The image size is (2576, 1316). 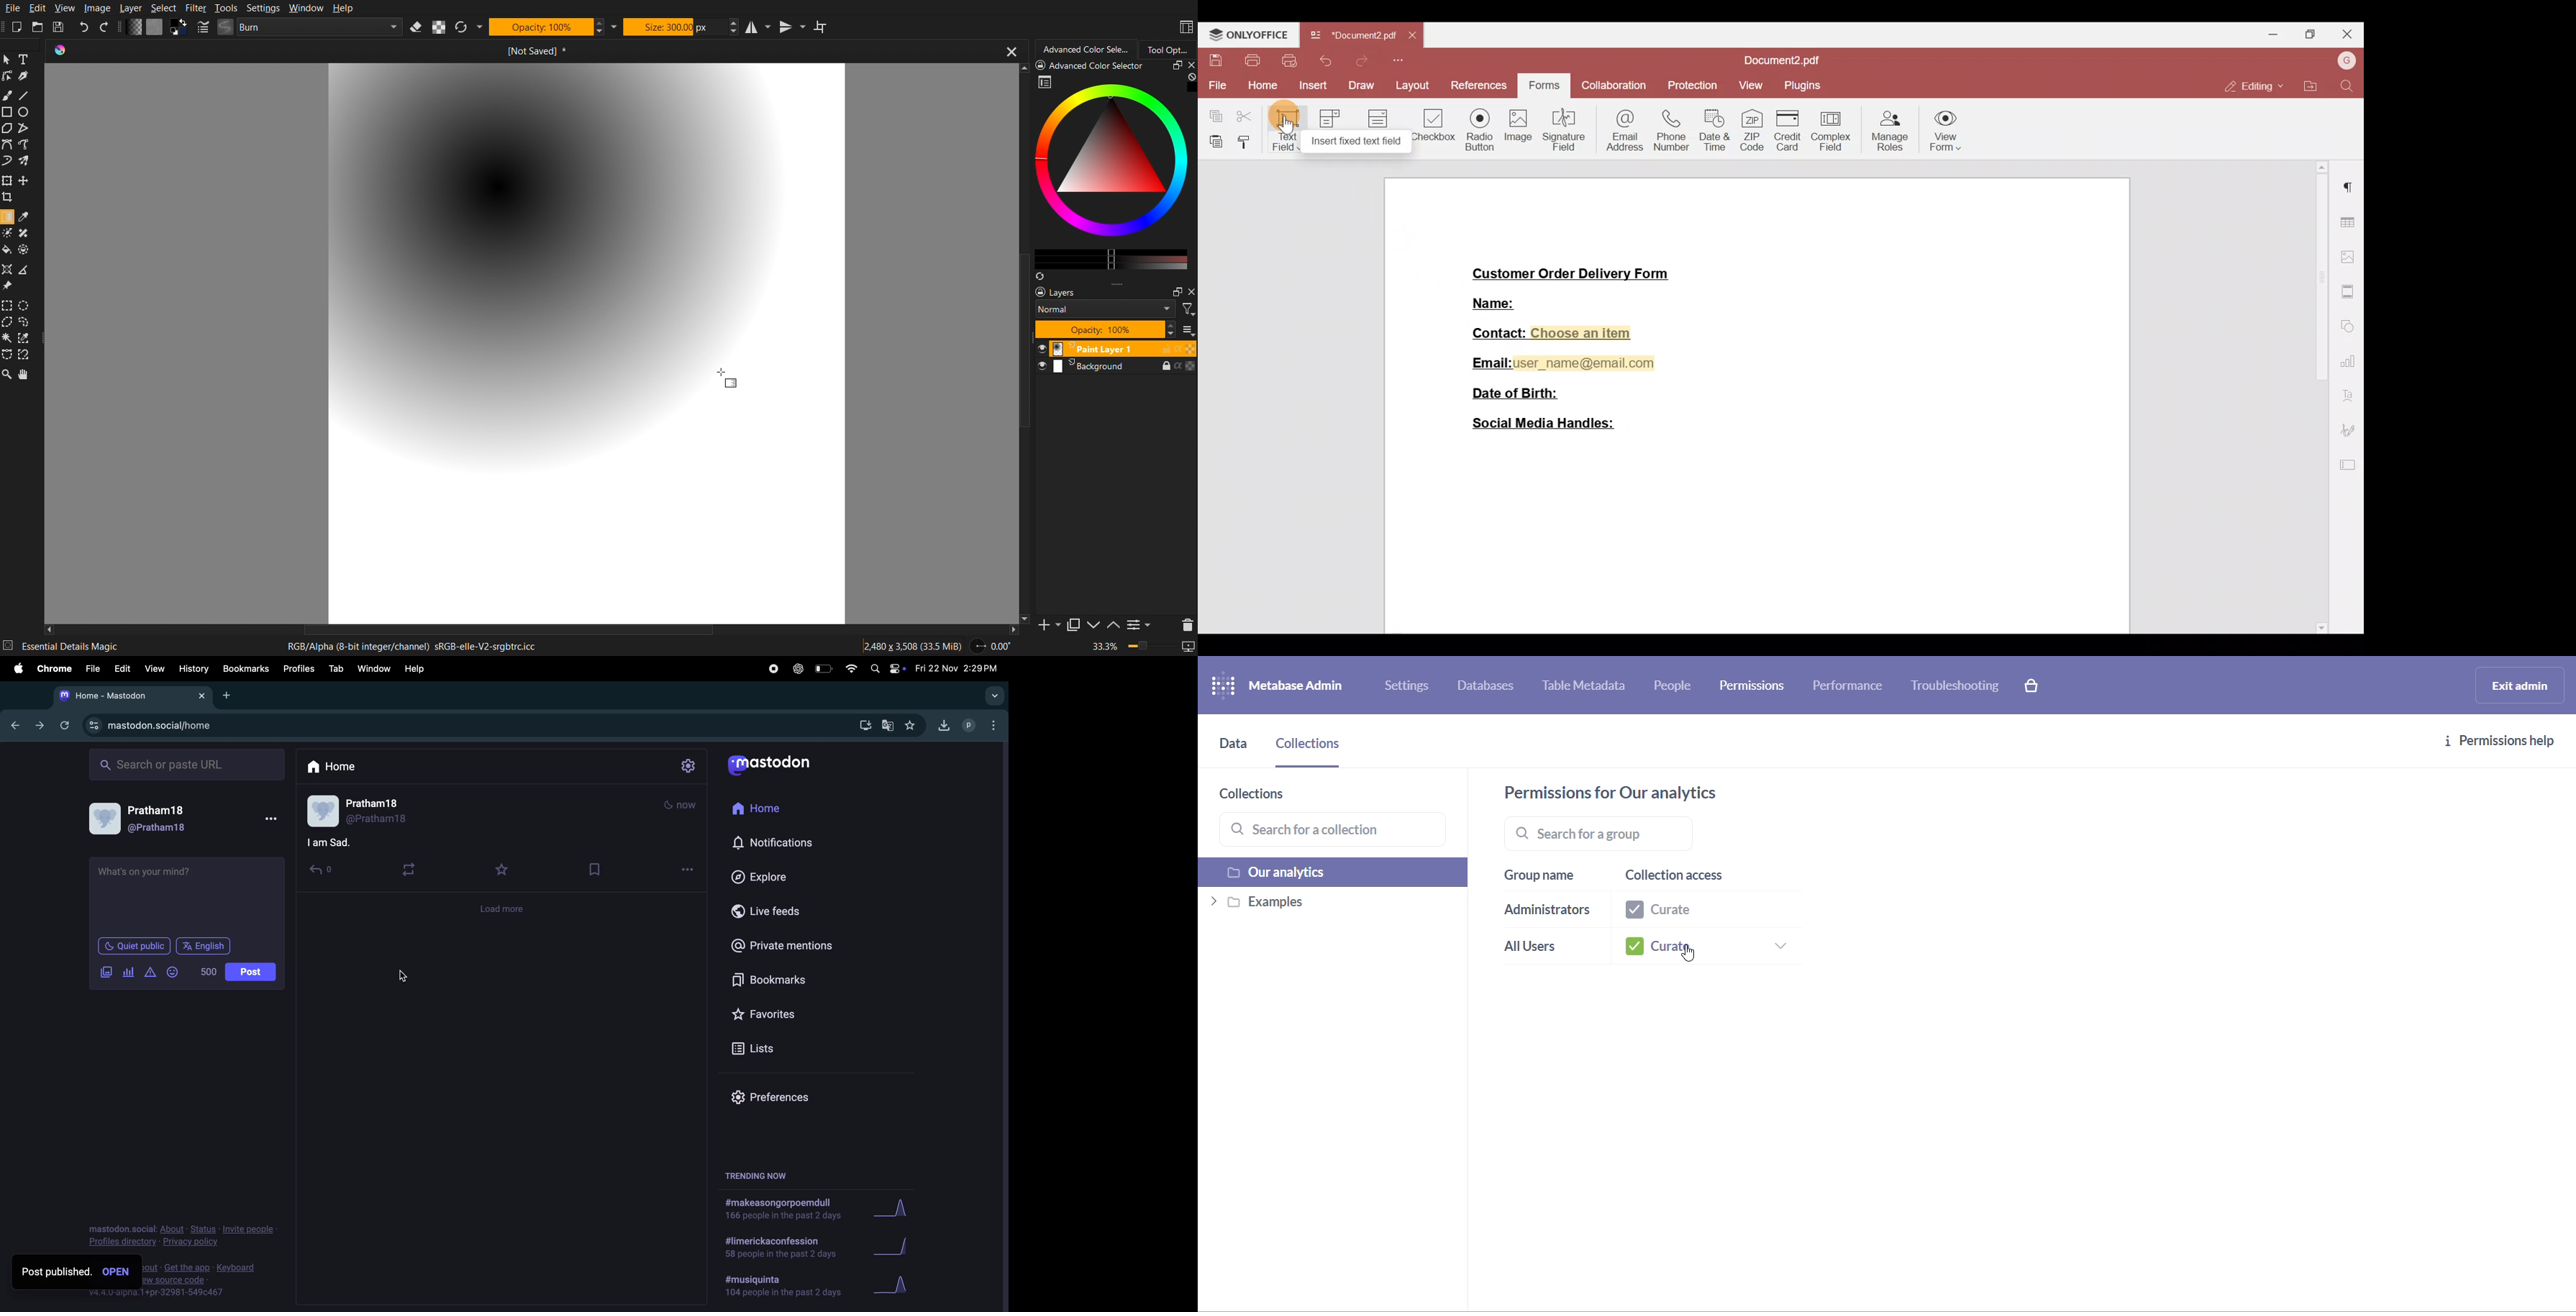 I want to click on source codes, so click(x=209, y=1283).